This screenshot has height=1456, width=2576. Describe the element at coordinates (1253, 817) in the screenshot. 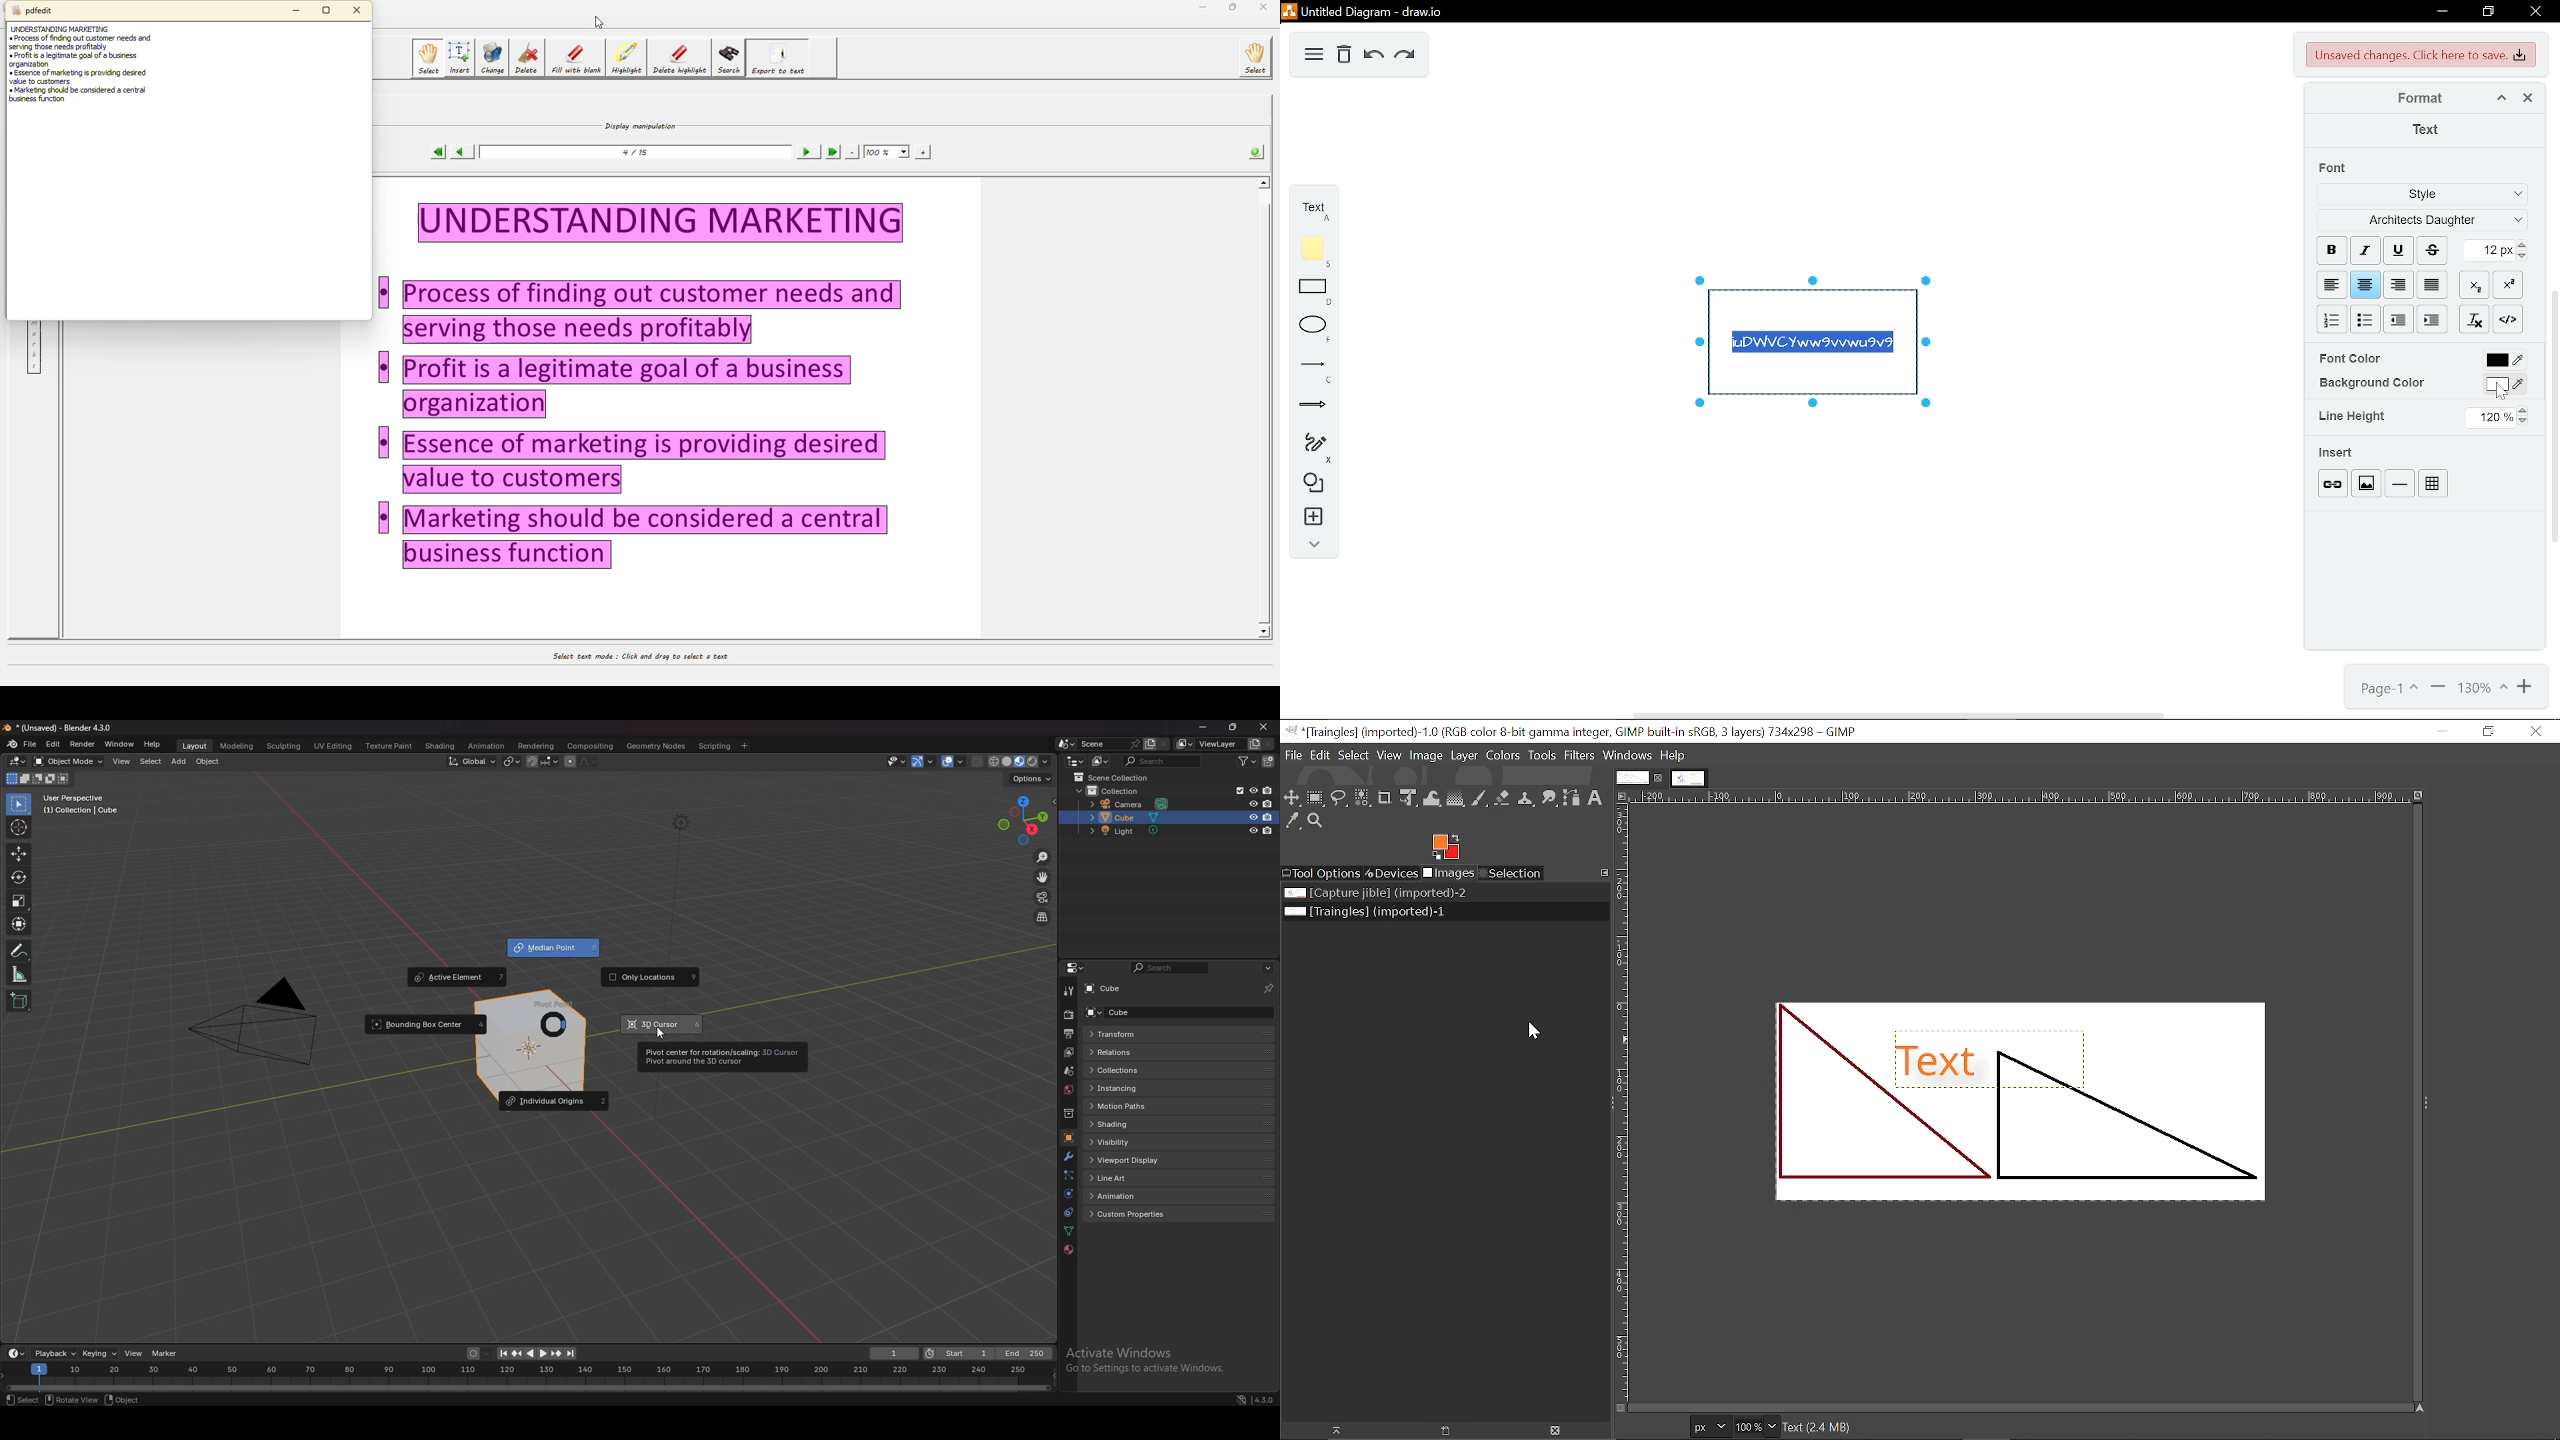

I see `hide in viewport` at that location.